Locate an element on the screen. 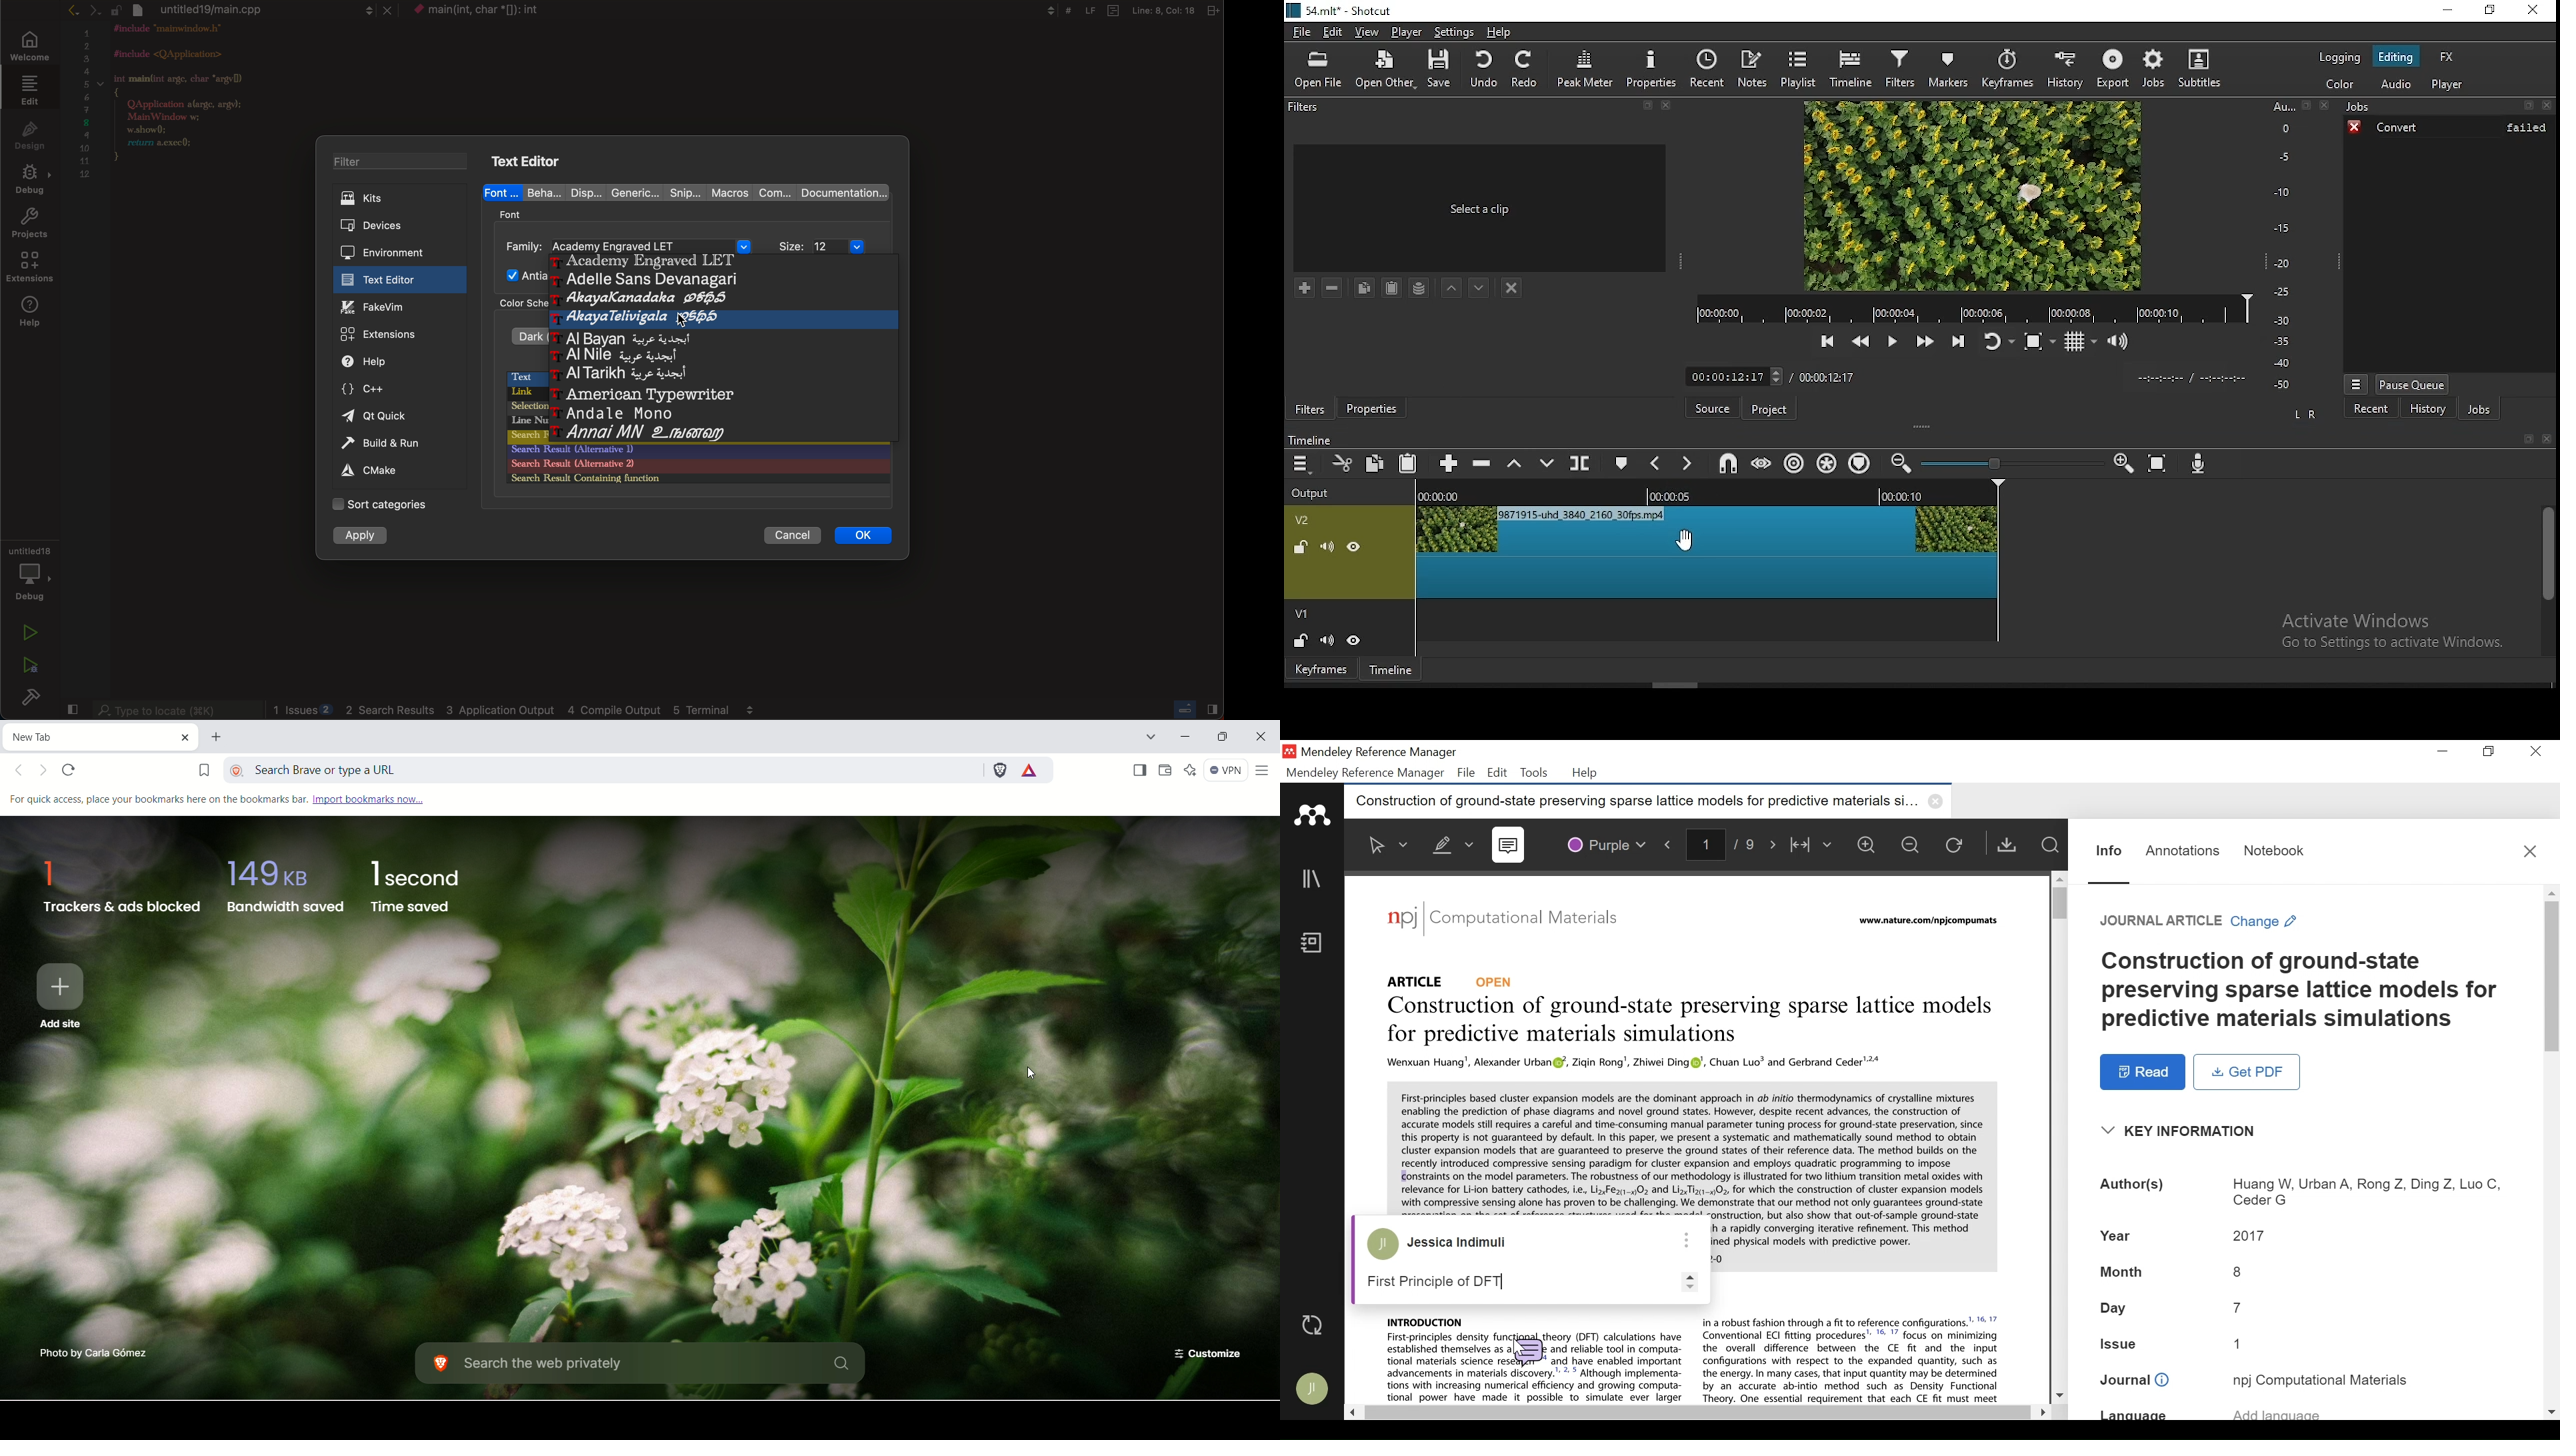 This screenshot has width=2576, height=1456. cancel is located at coordinates (787, 535).